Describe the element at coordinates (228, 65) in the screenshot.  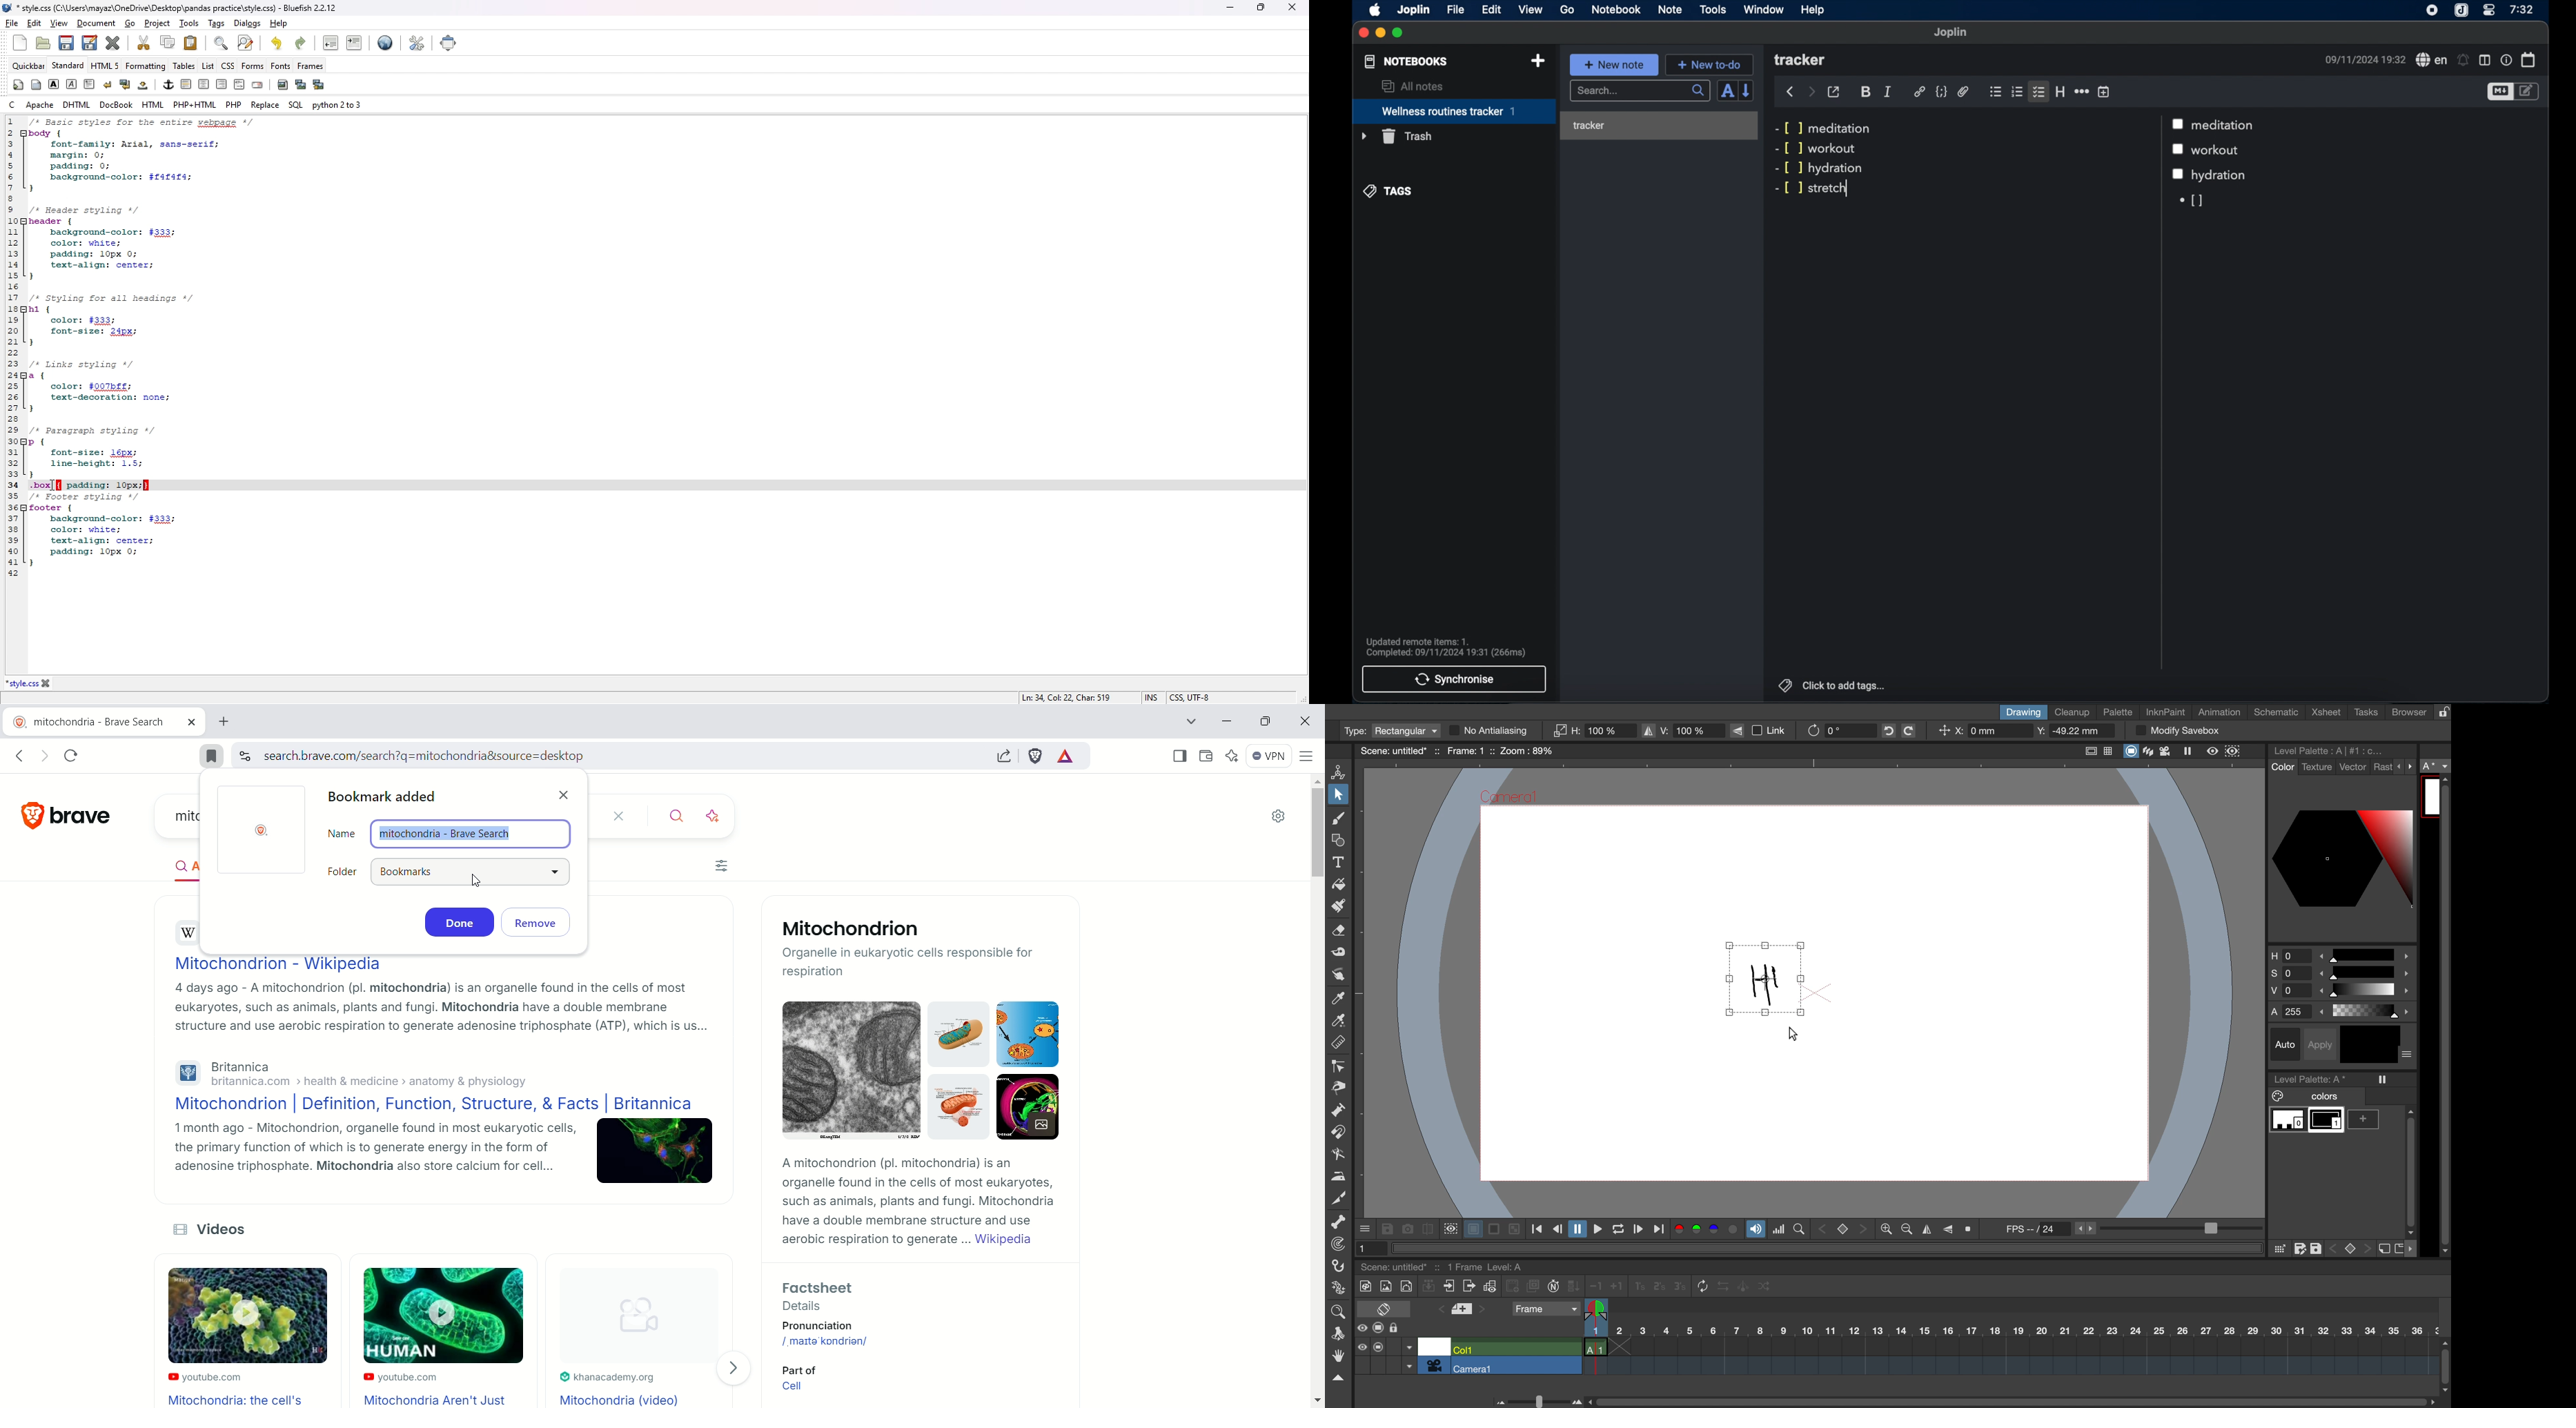
I see `css` at that location.